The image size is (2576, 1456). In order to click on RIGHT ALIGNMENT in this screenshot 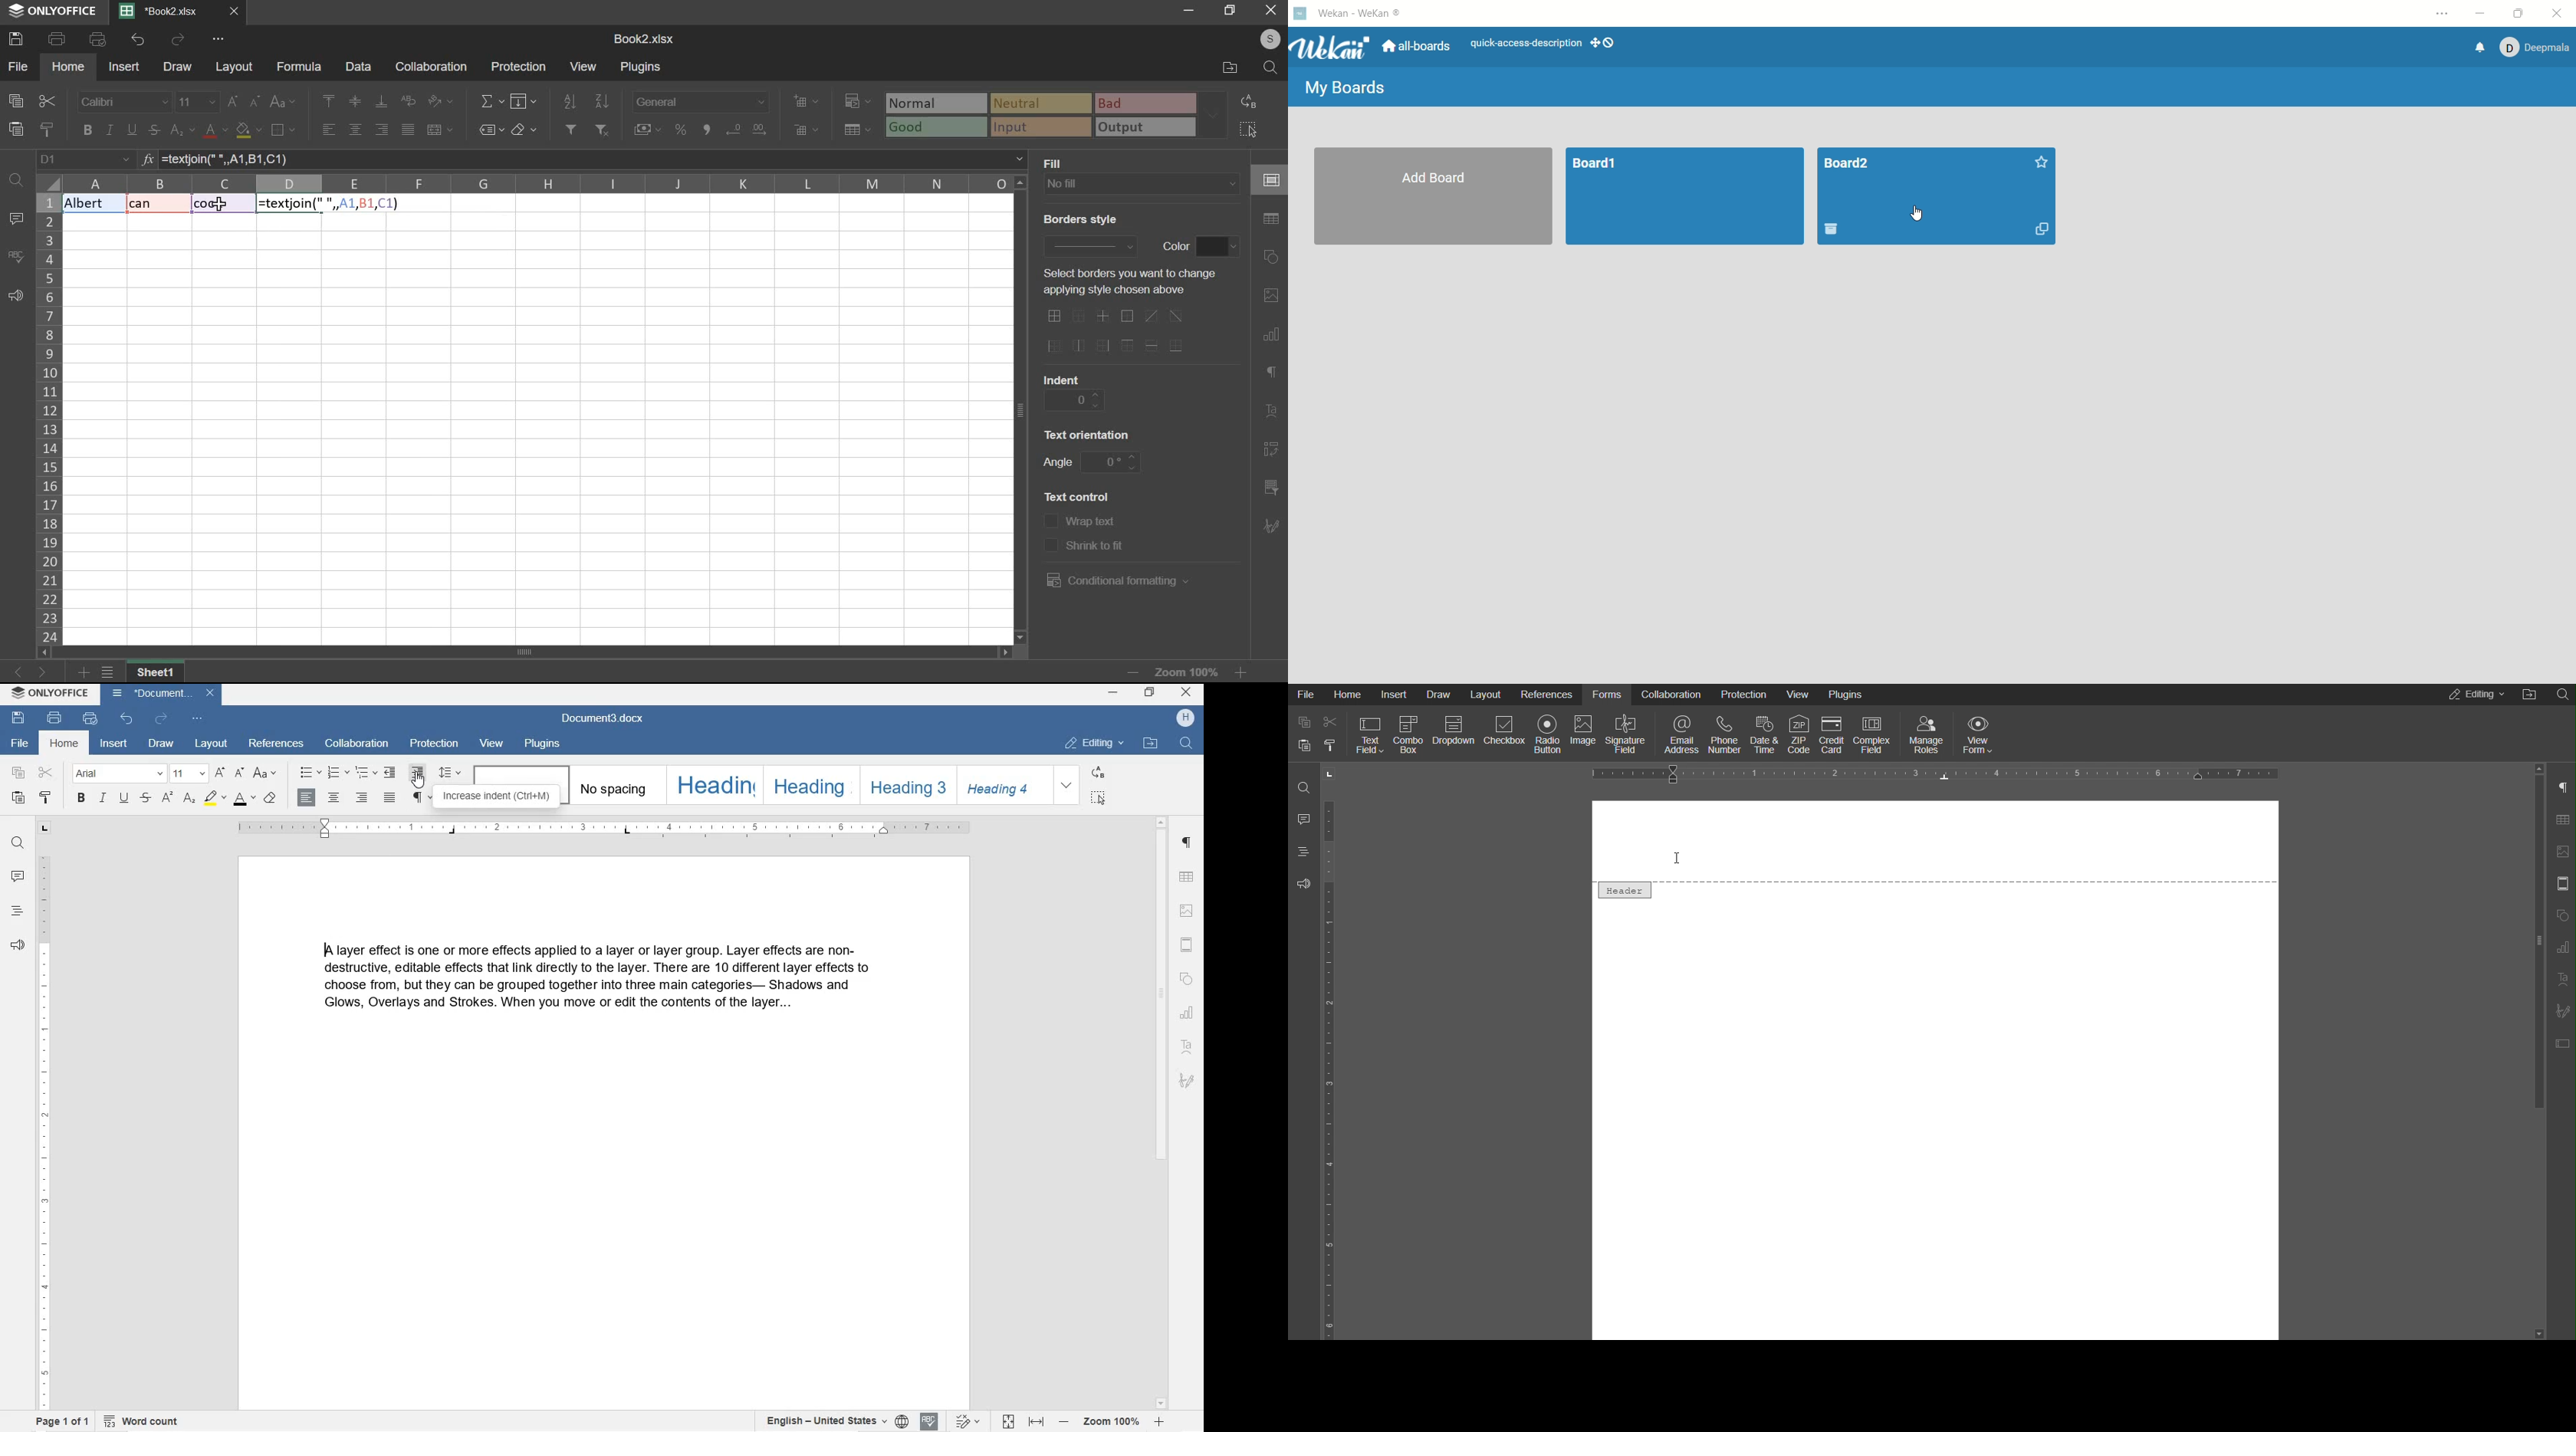, I will do `click(361, 798)`.